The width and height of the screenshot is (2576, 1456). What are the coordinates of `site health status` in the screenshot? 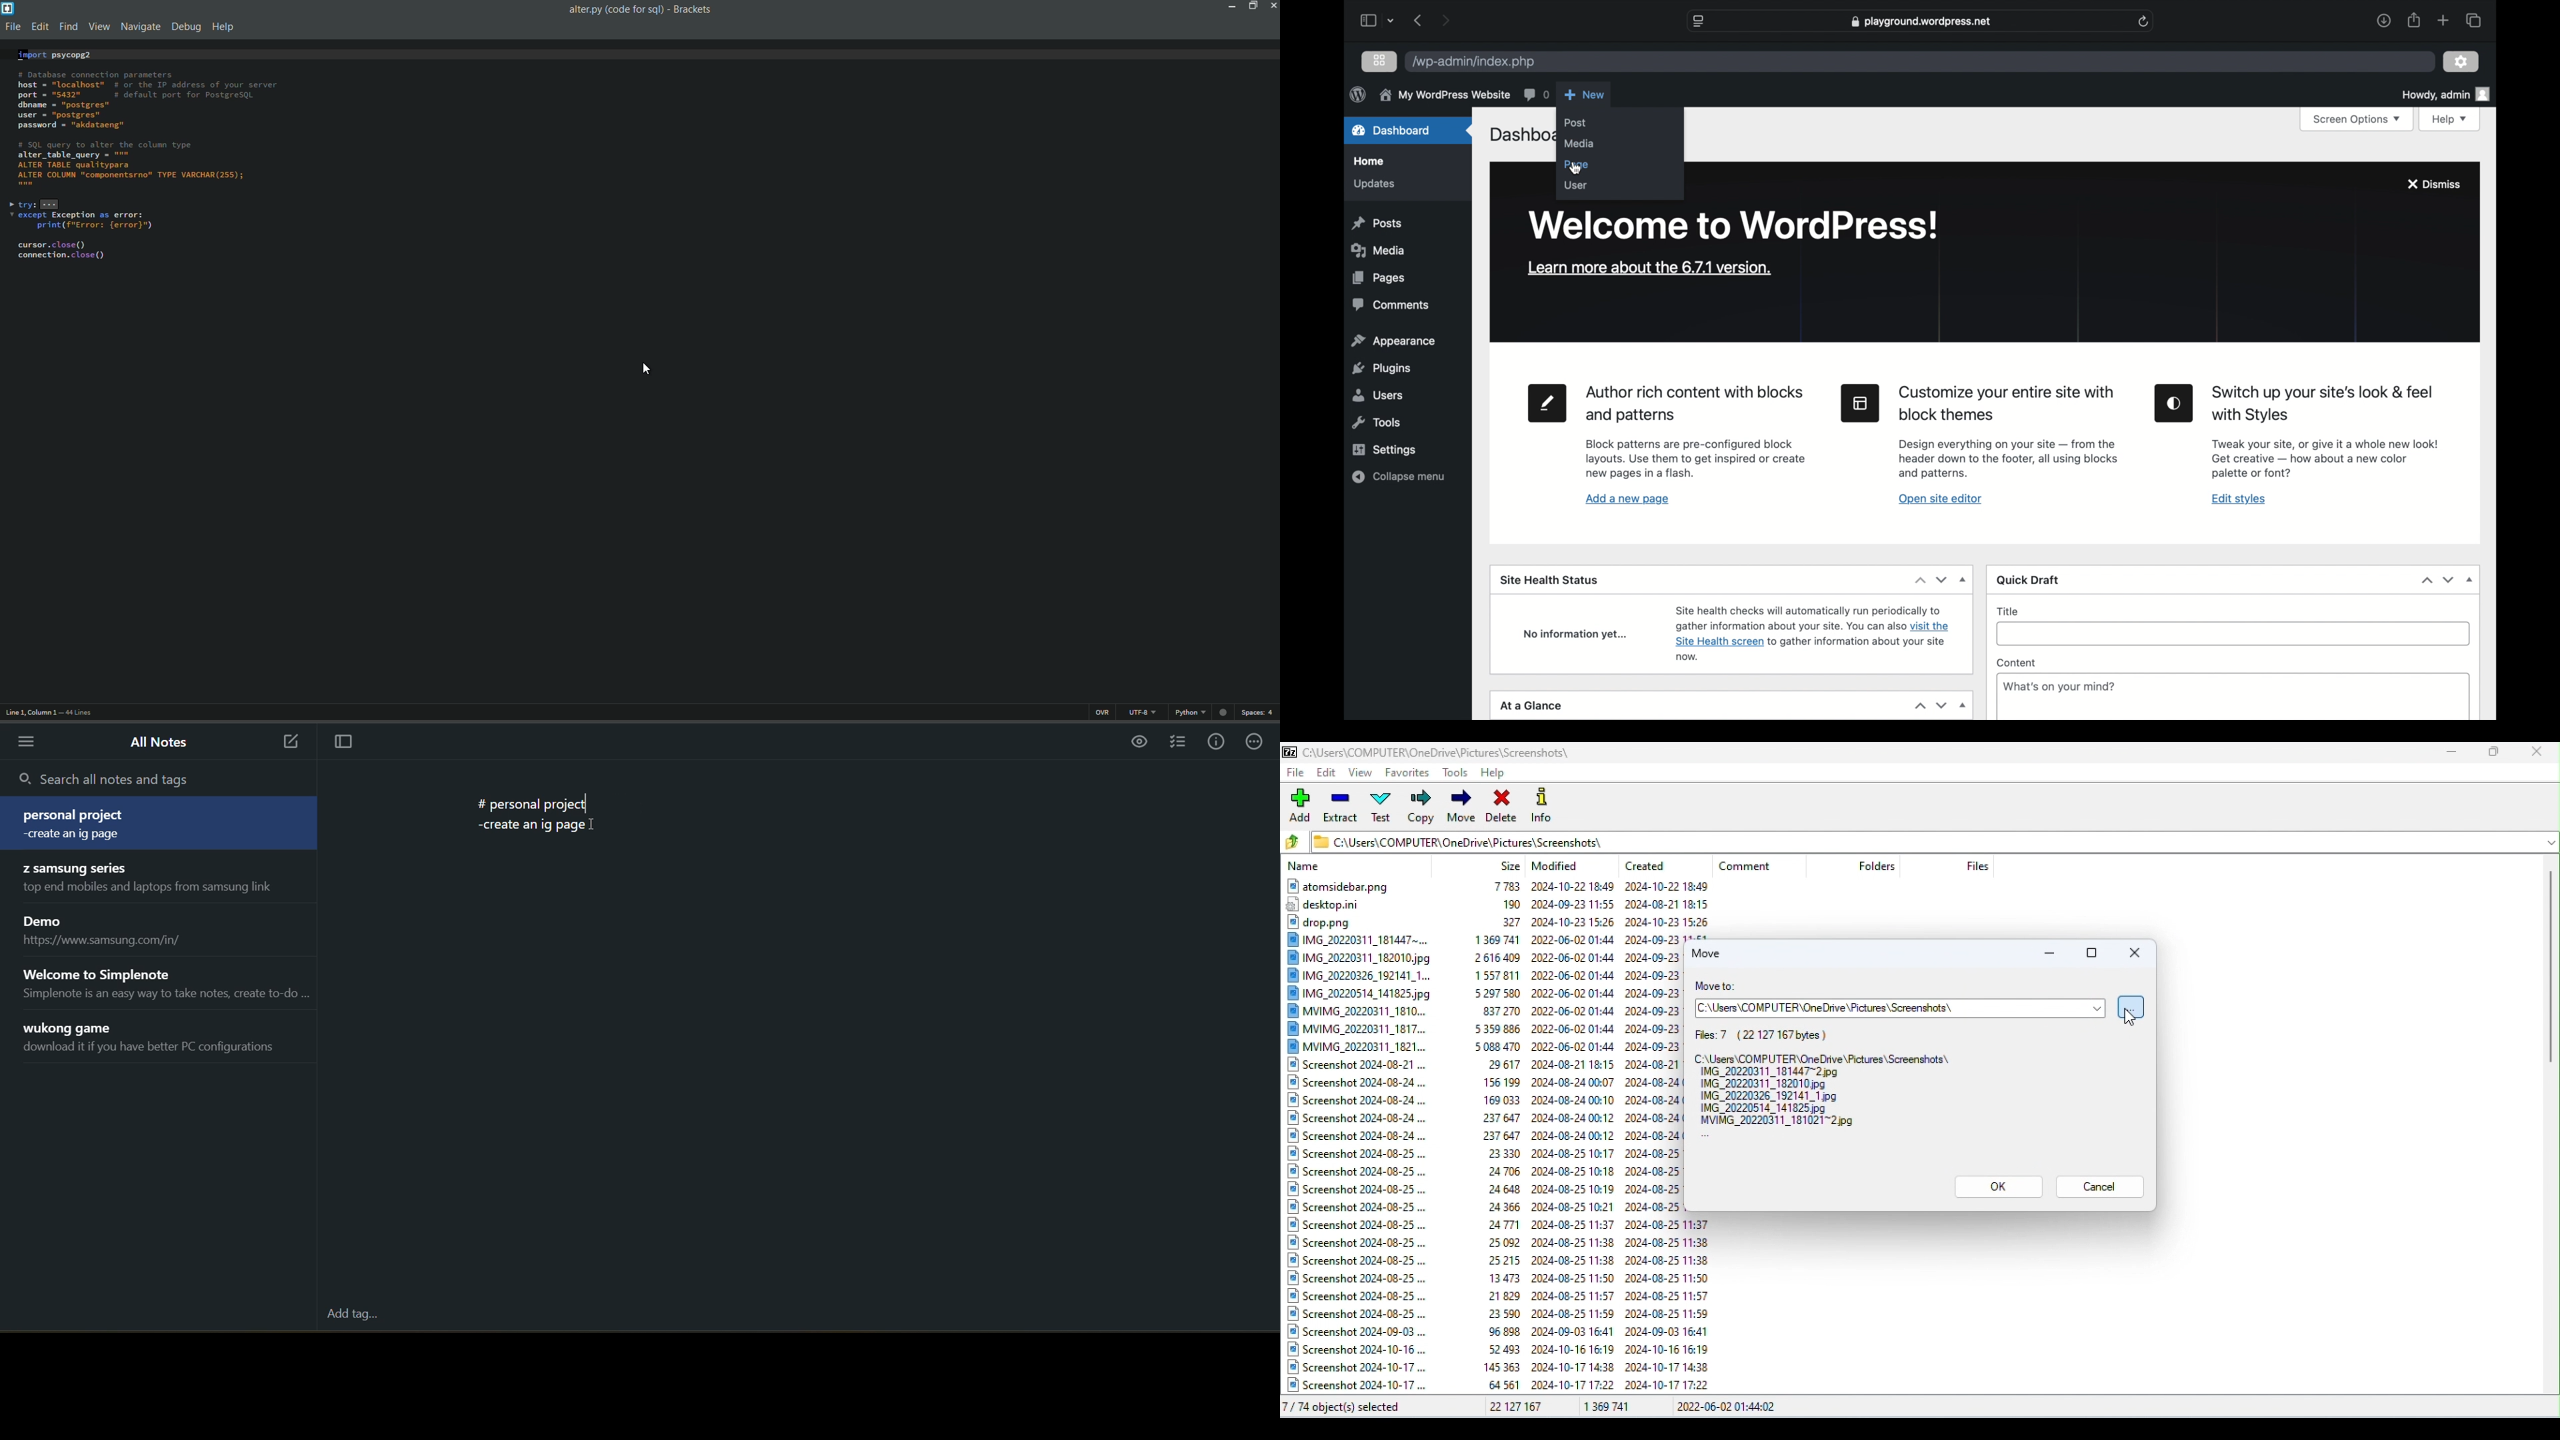 It's located at (1549, 581).